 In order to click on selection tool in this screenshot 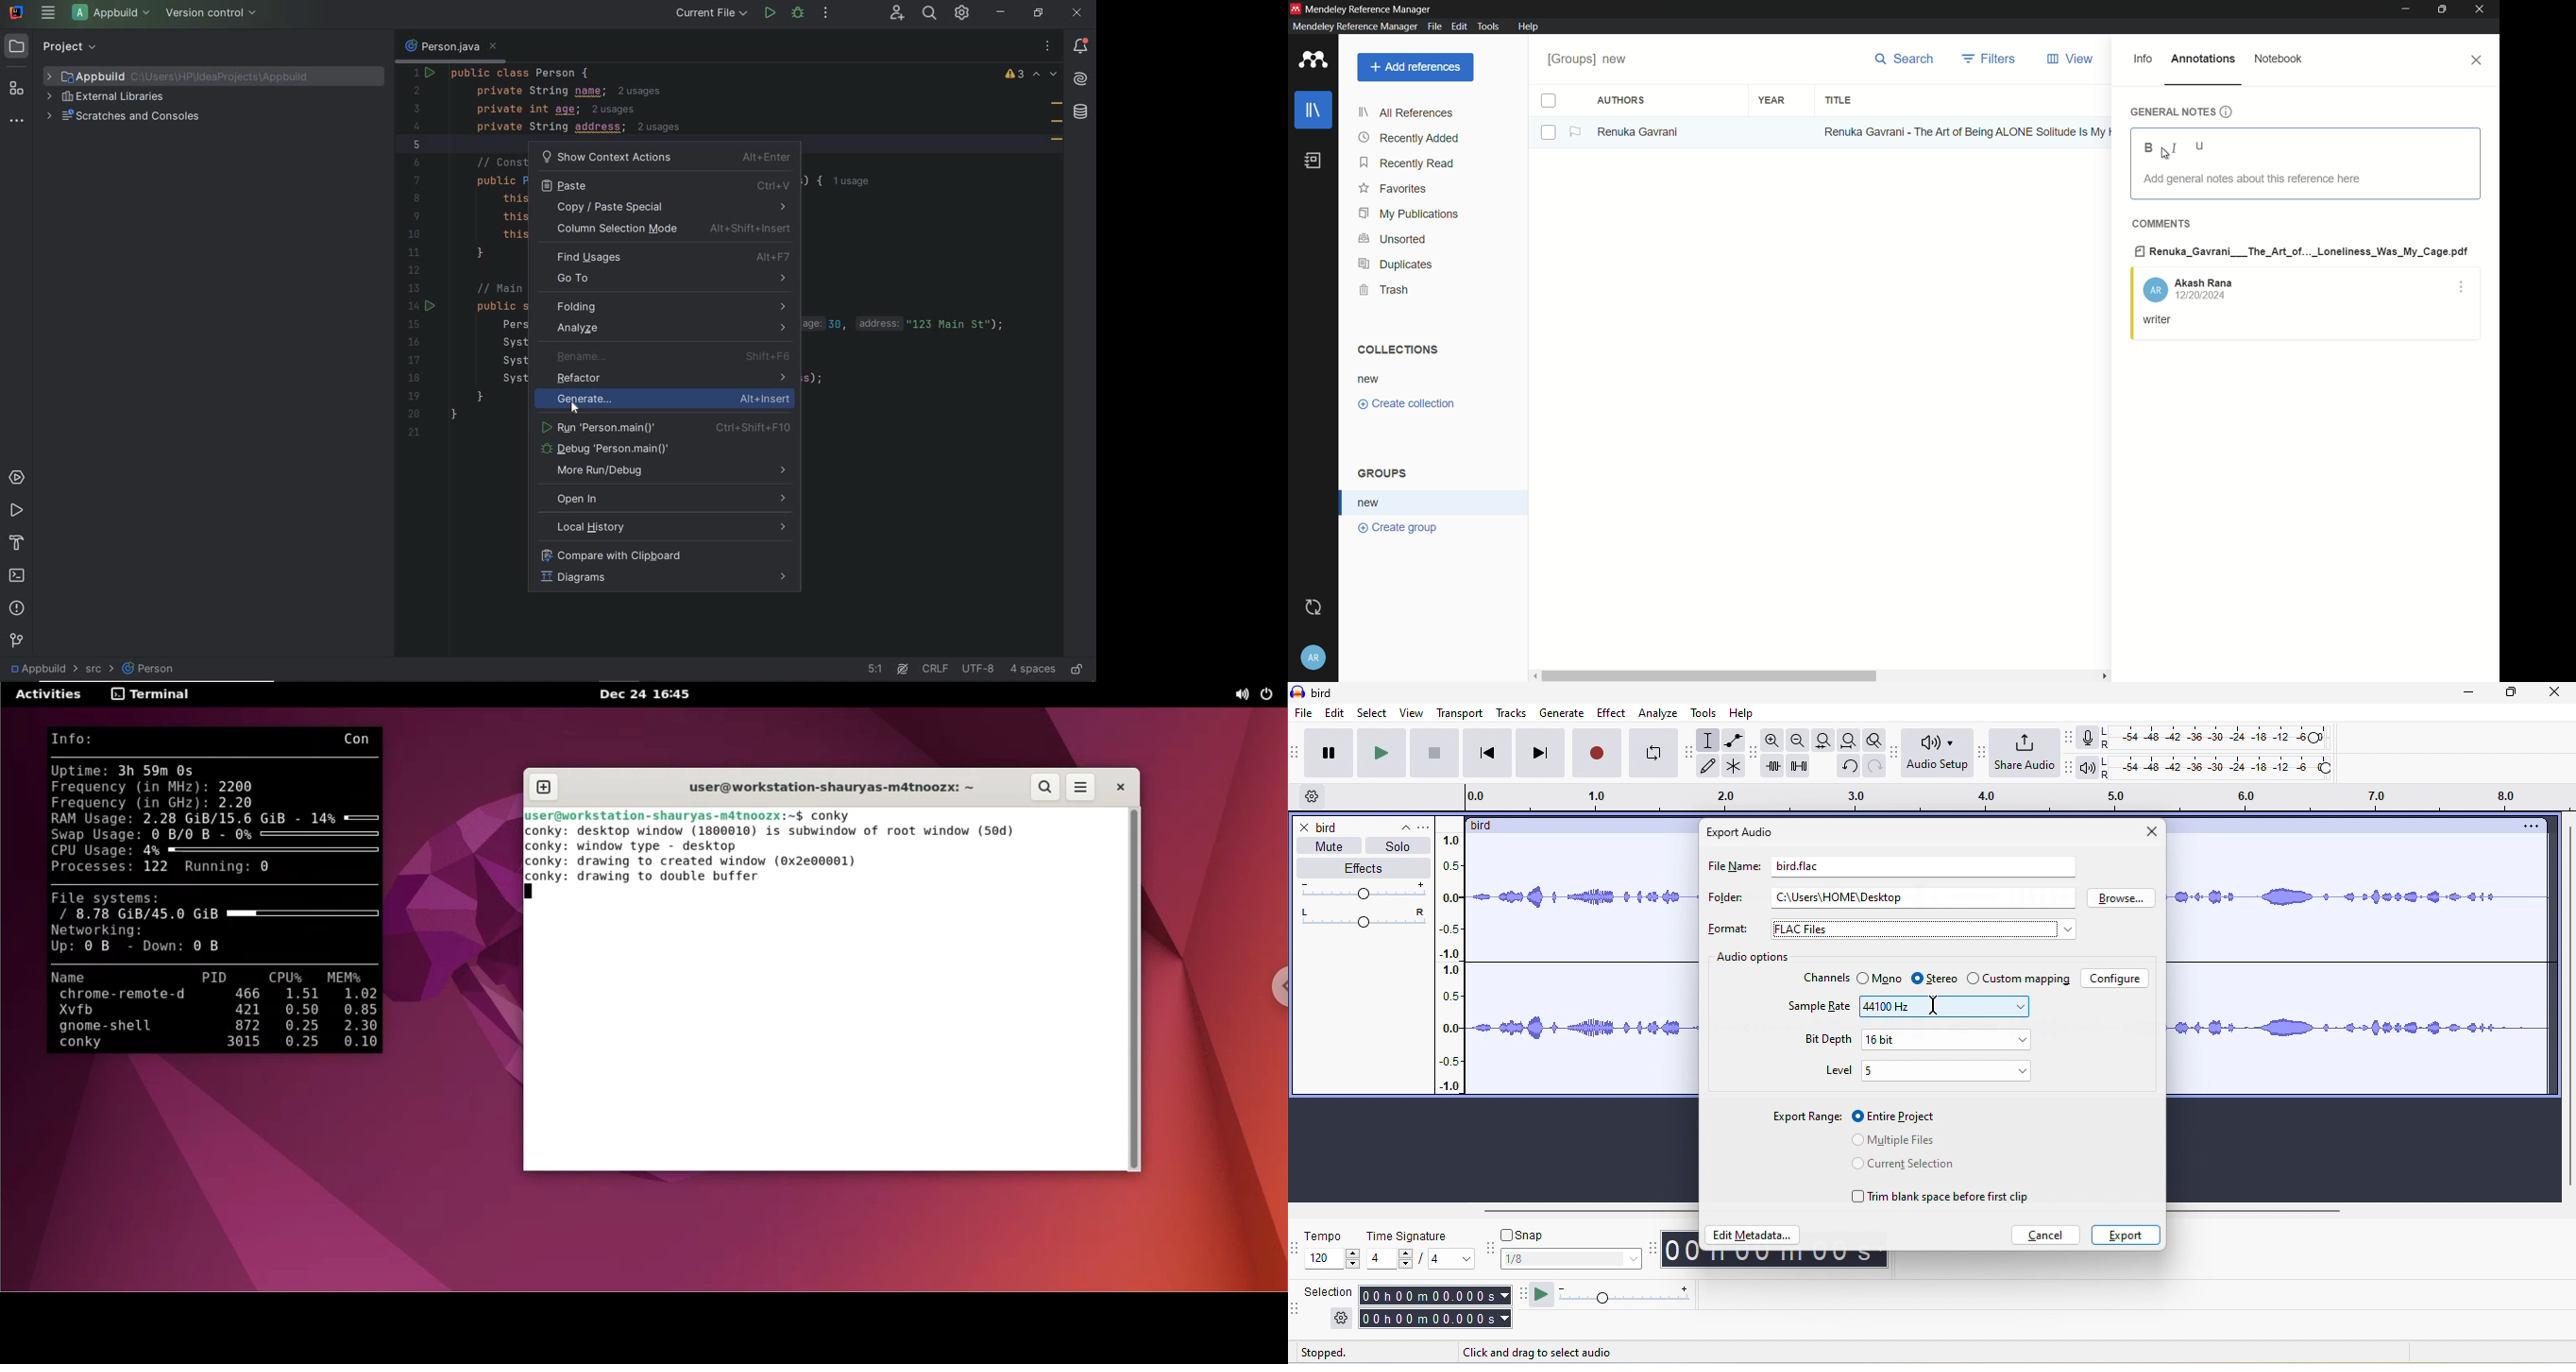, I will do `click(1710, 740)`.